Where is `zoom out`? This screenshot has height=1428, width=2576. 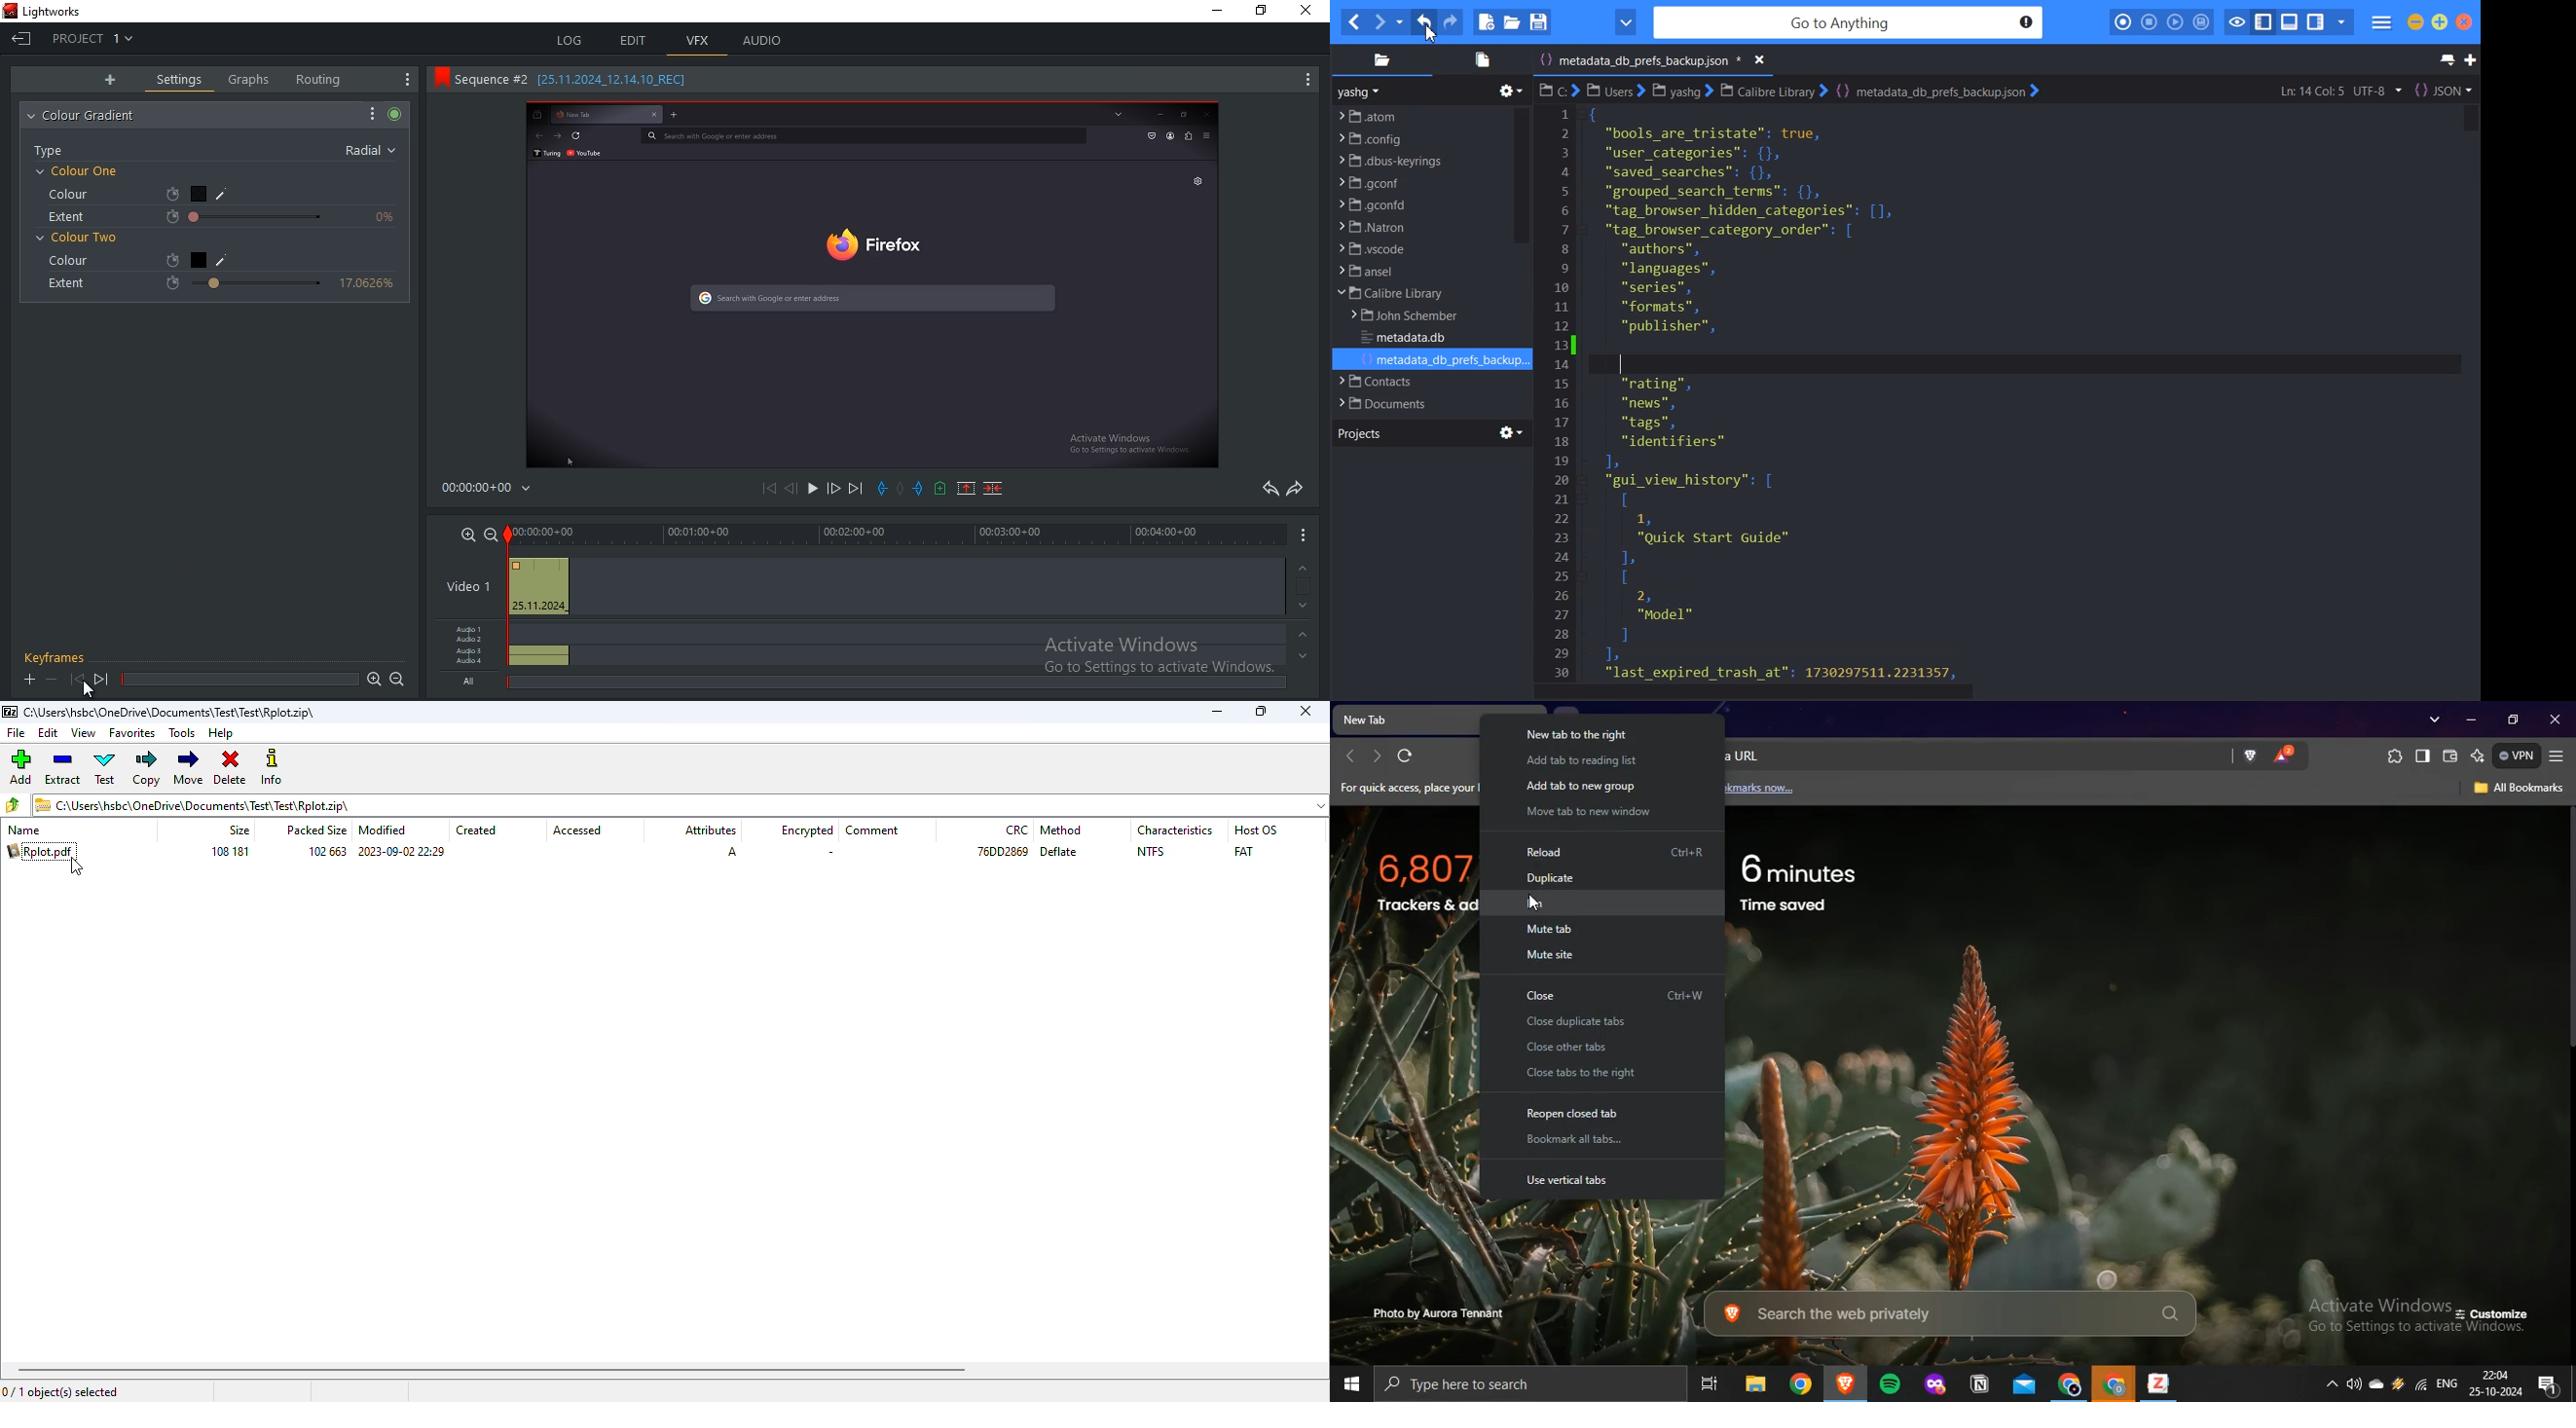
zoom out is located at coordinates (491, 534).